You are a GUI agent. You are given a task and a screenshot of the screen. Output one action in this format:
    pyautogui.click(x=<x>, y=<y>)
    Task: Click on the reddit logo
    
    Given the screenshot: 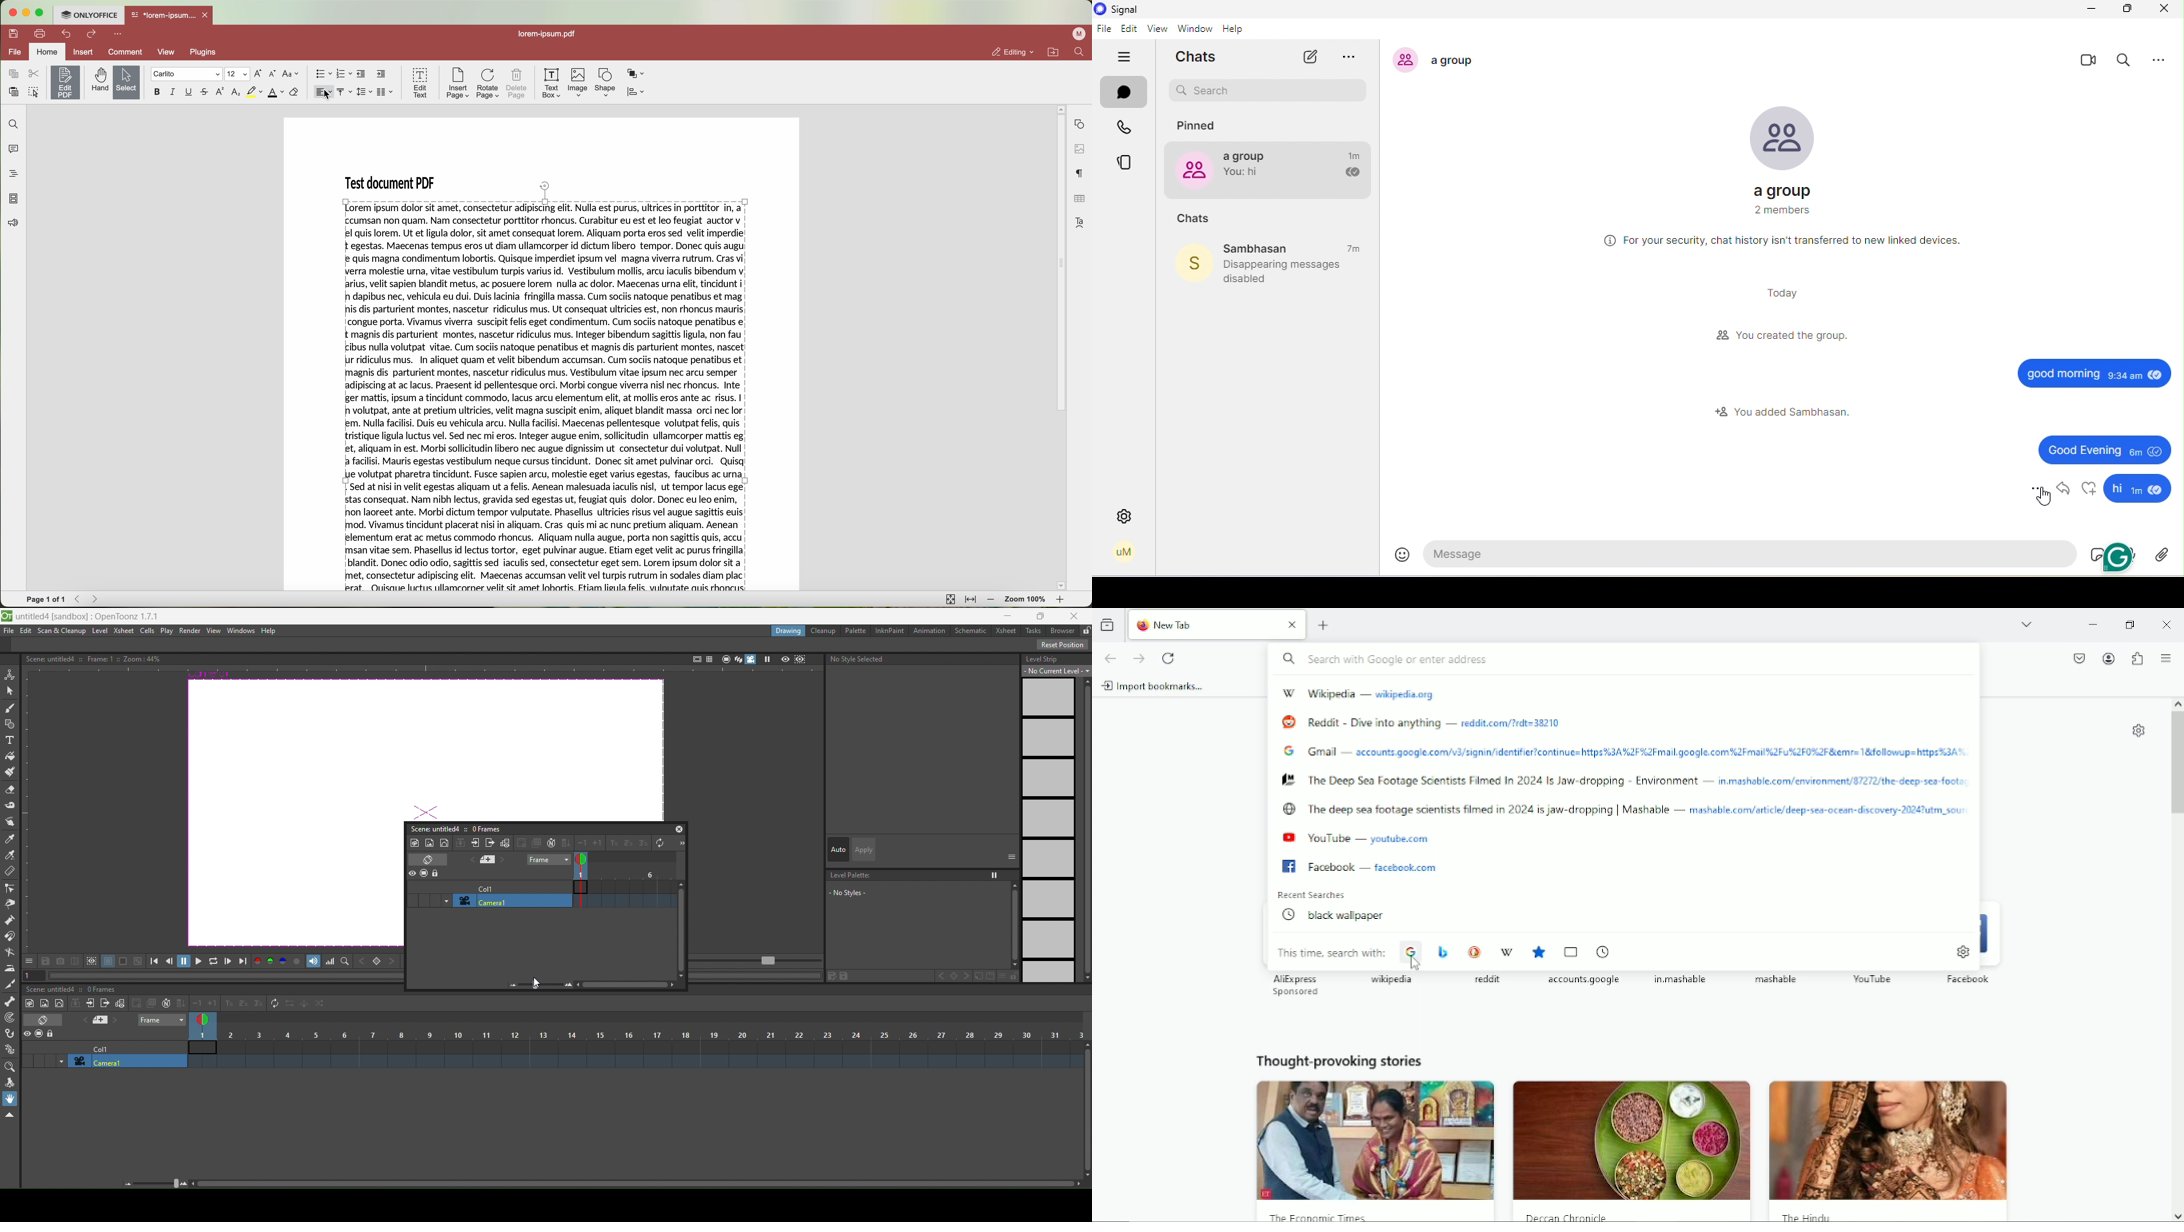 What is the action you would take?
    pyautogui.click(x=1287, y=720)
    